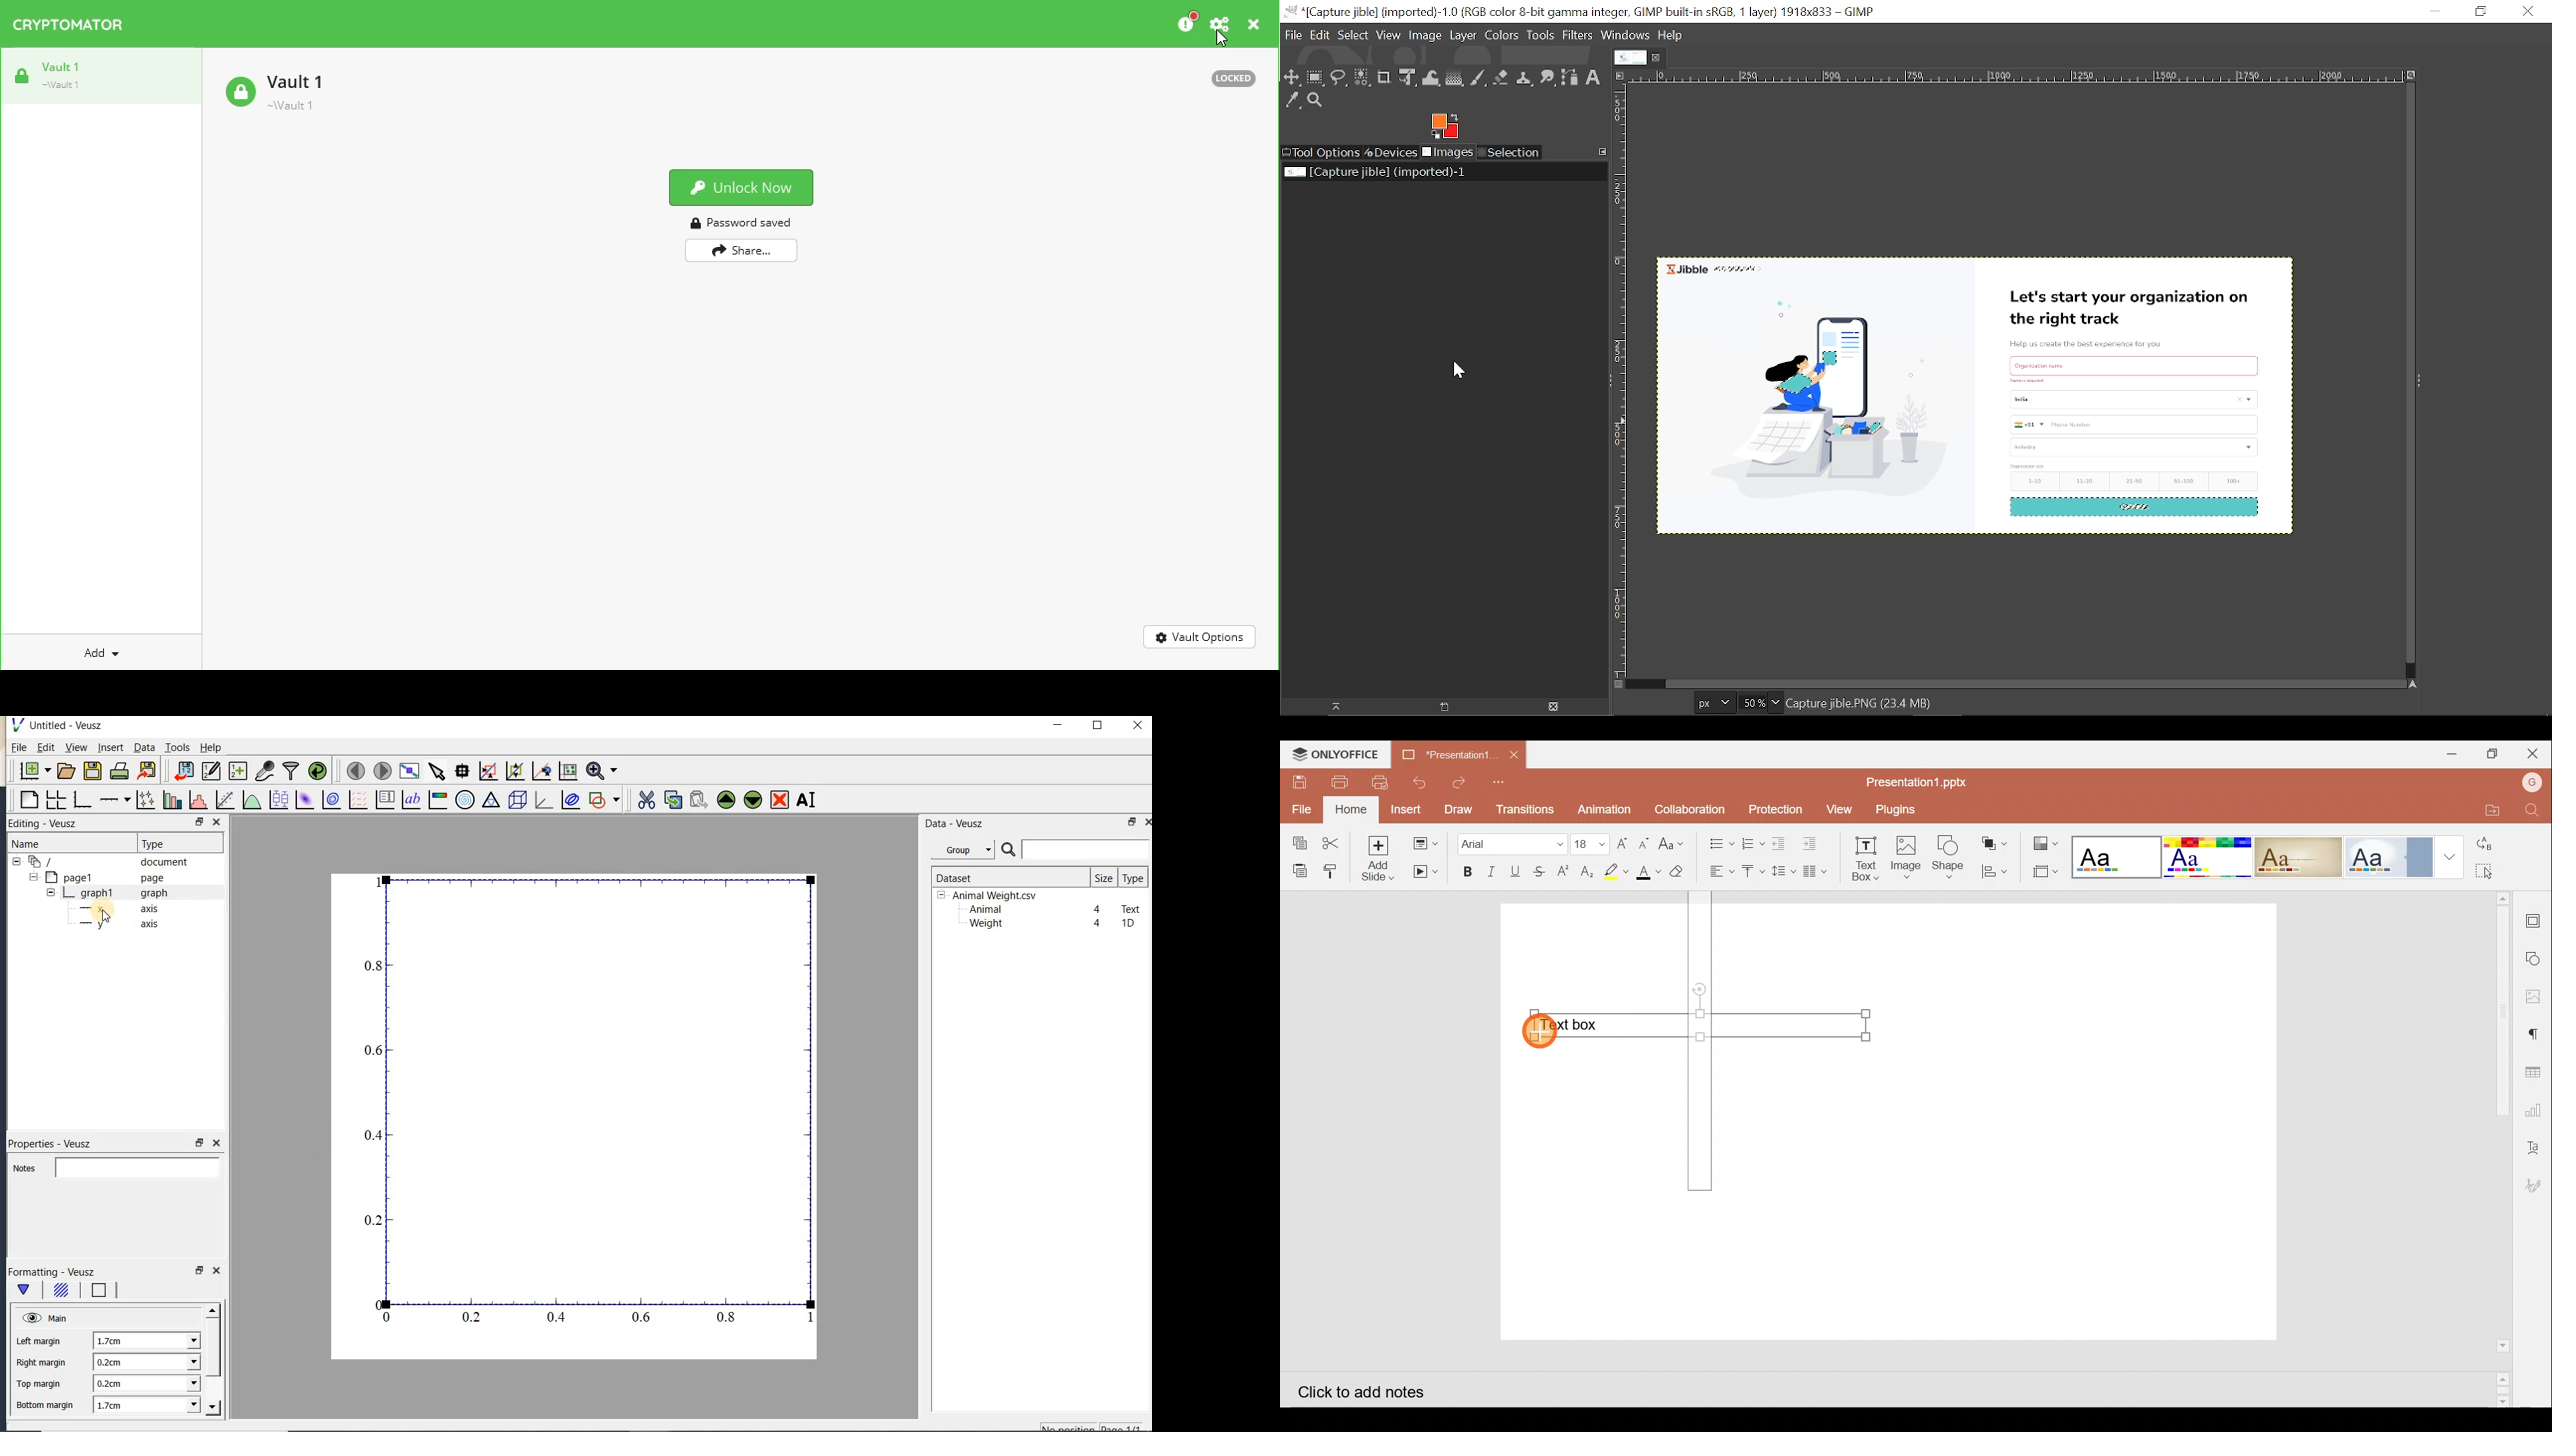 This screenshot has width=2576, height=1456. Describe the element at coordinates (1220, 39) in the screenshot. I see `cursor` at that location.